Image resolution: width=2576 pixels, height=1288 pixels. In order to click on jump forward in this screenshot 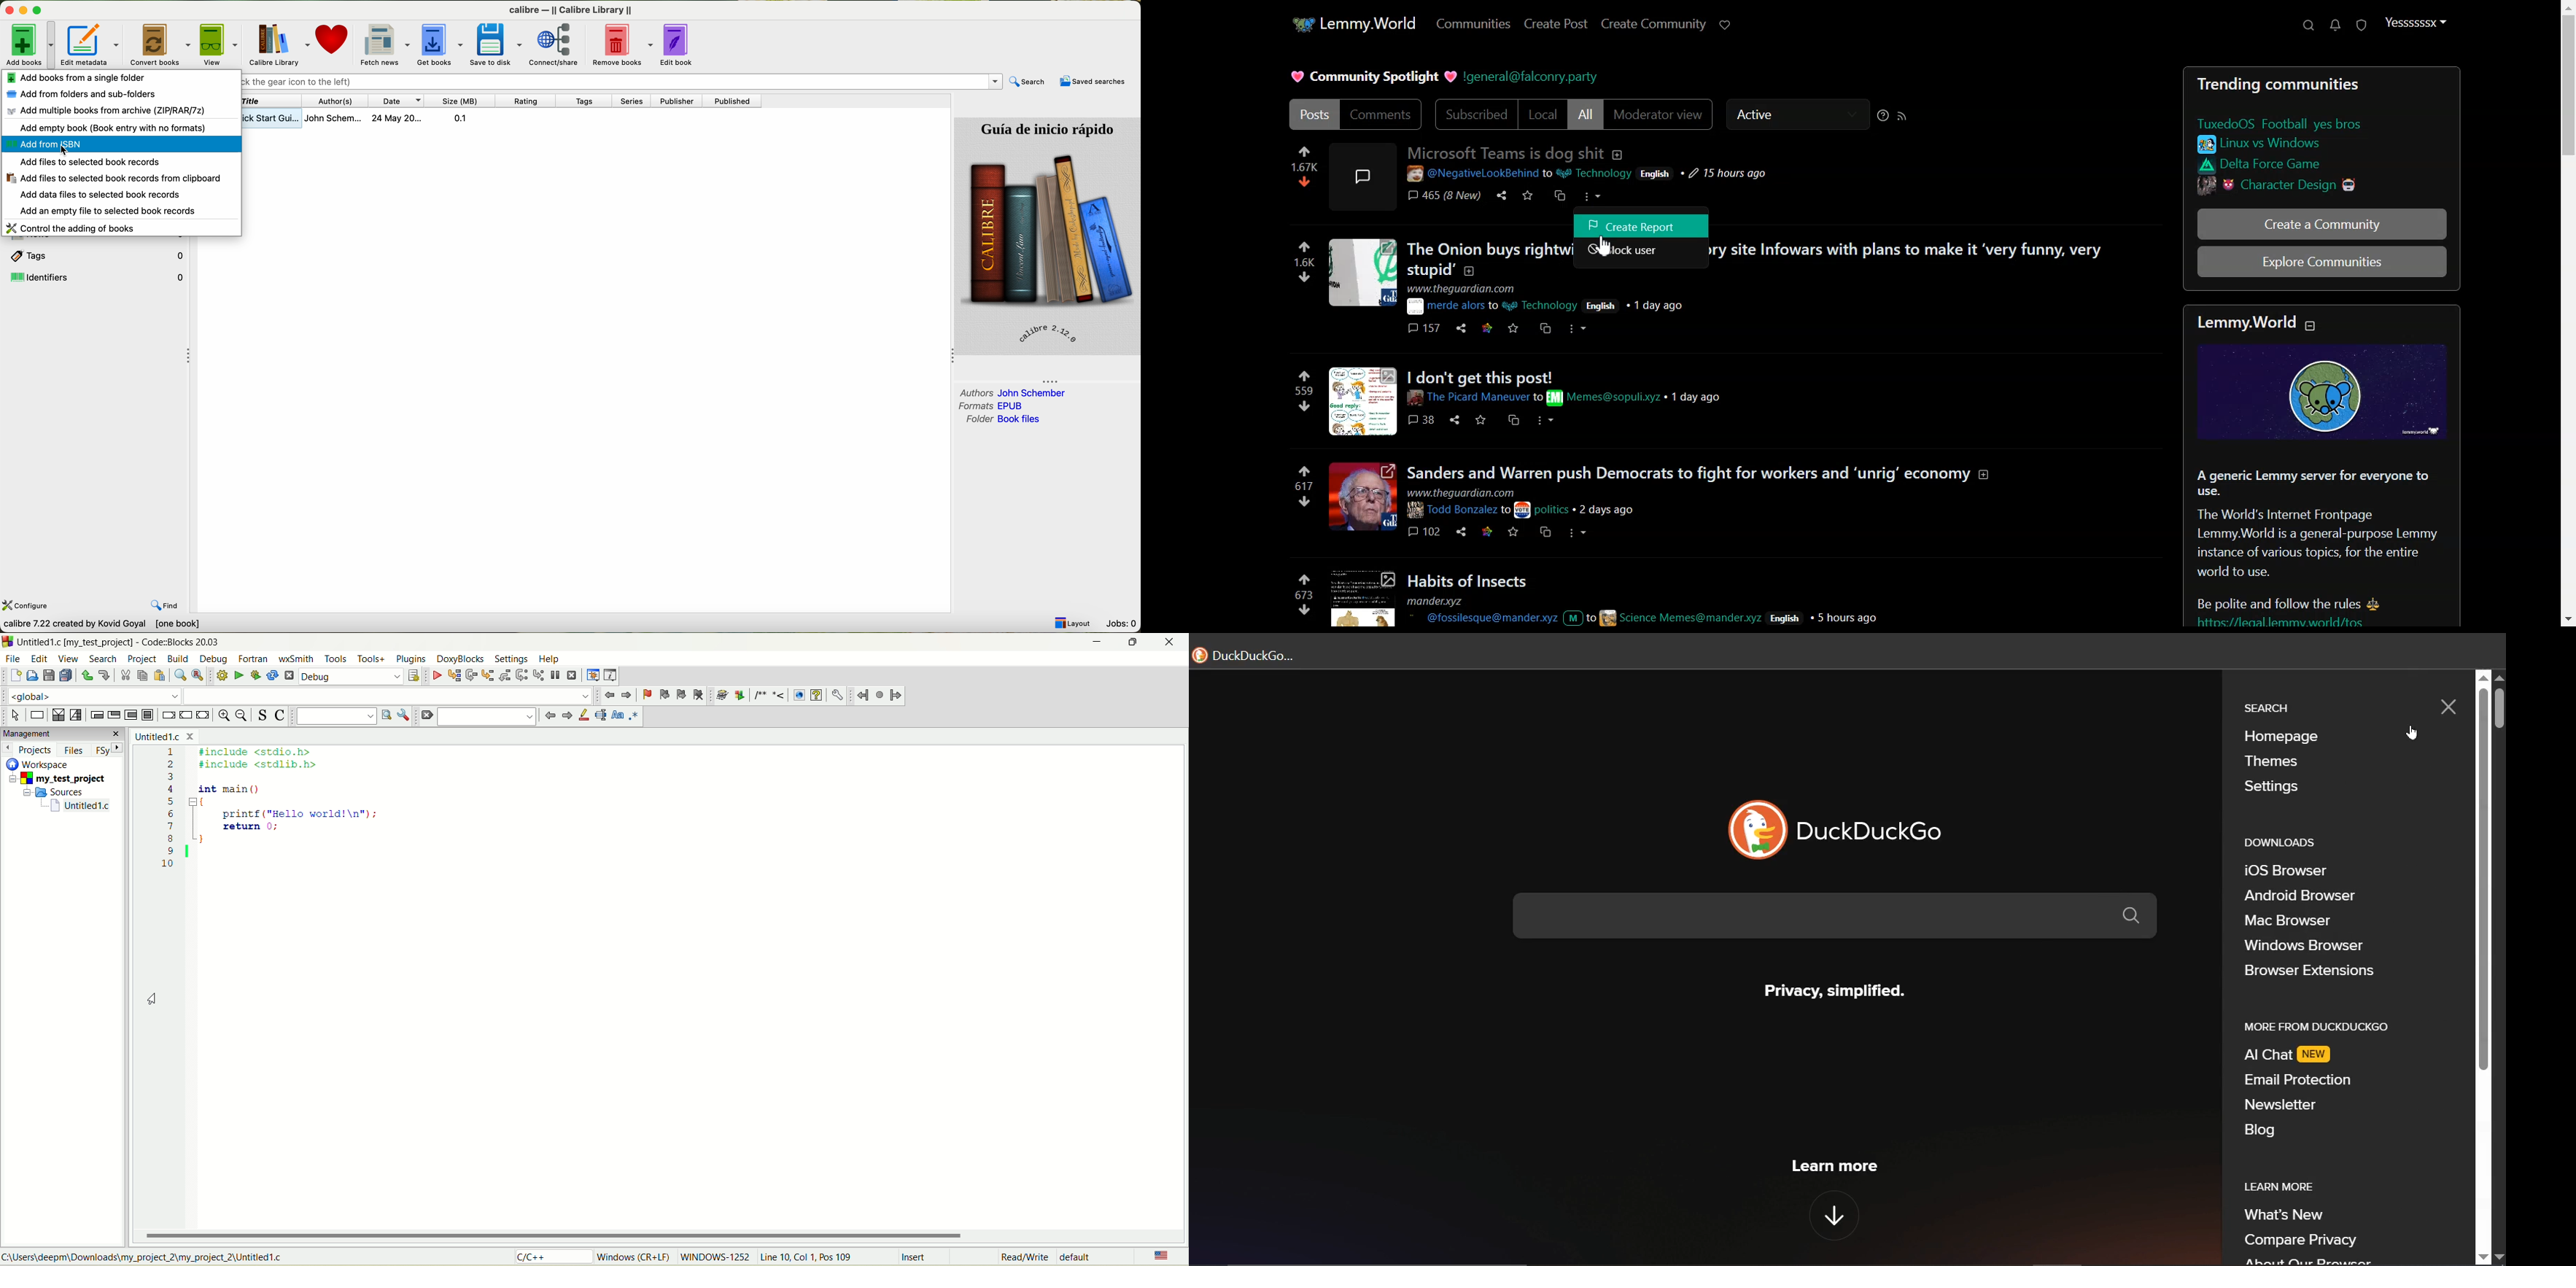, I will do `click(896, 696)`.